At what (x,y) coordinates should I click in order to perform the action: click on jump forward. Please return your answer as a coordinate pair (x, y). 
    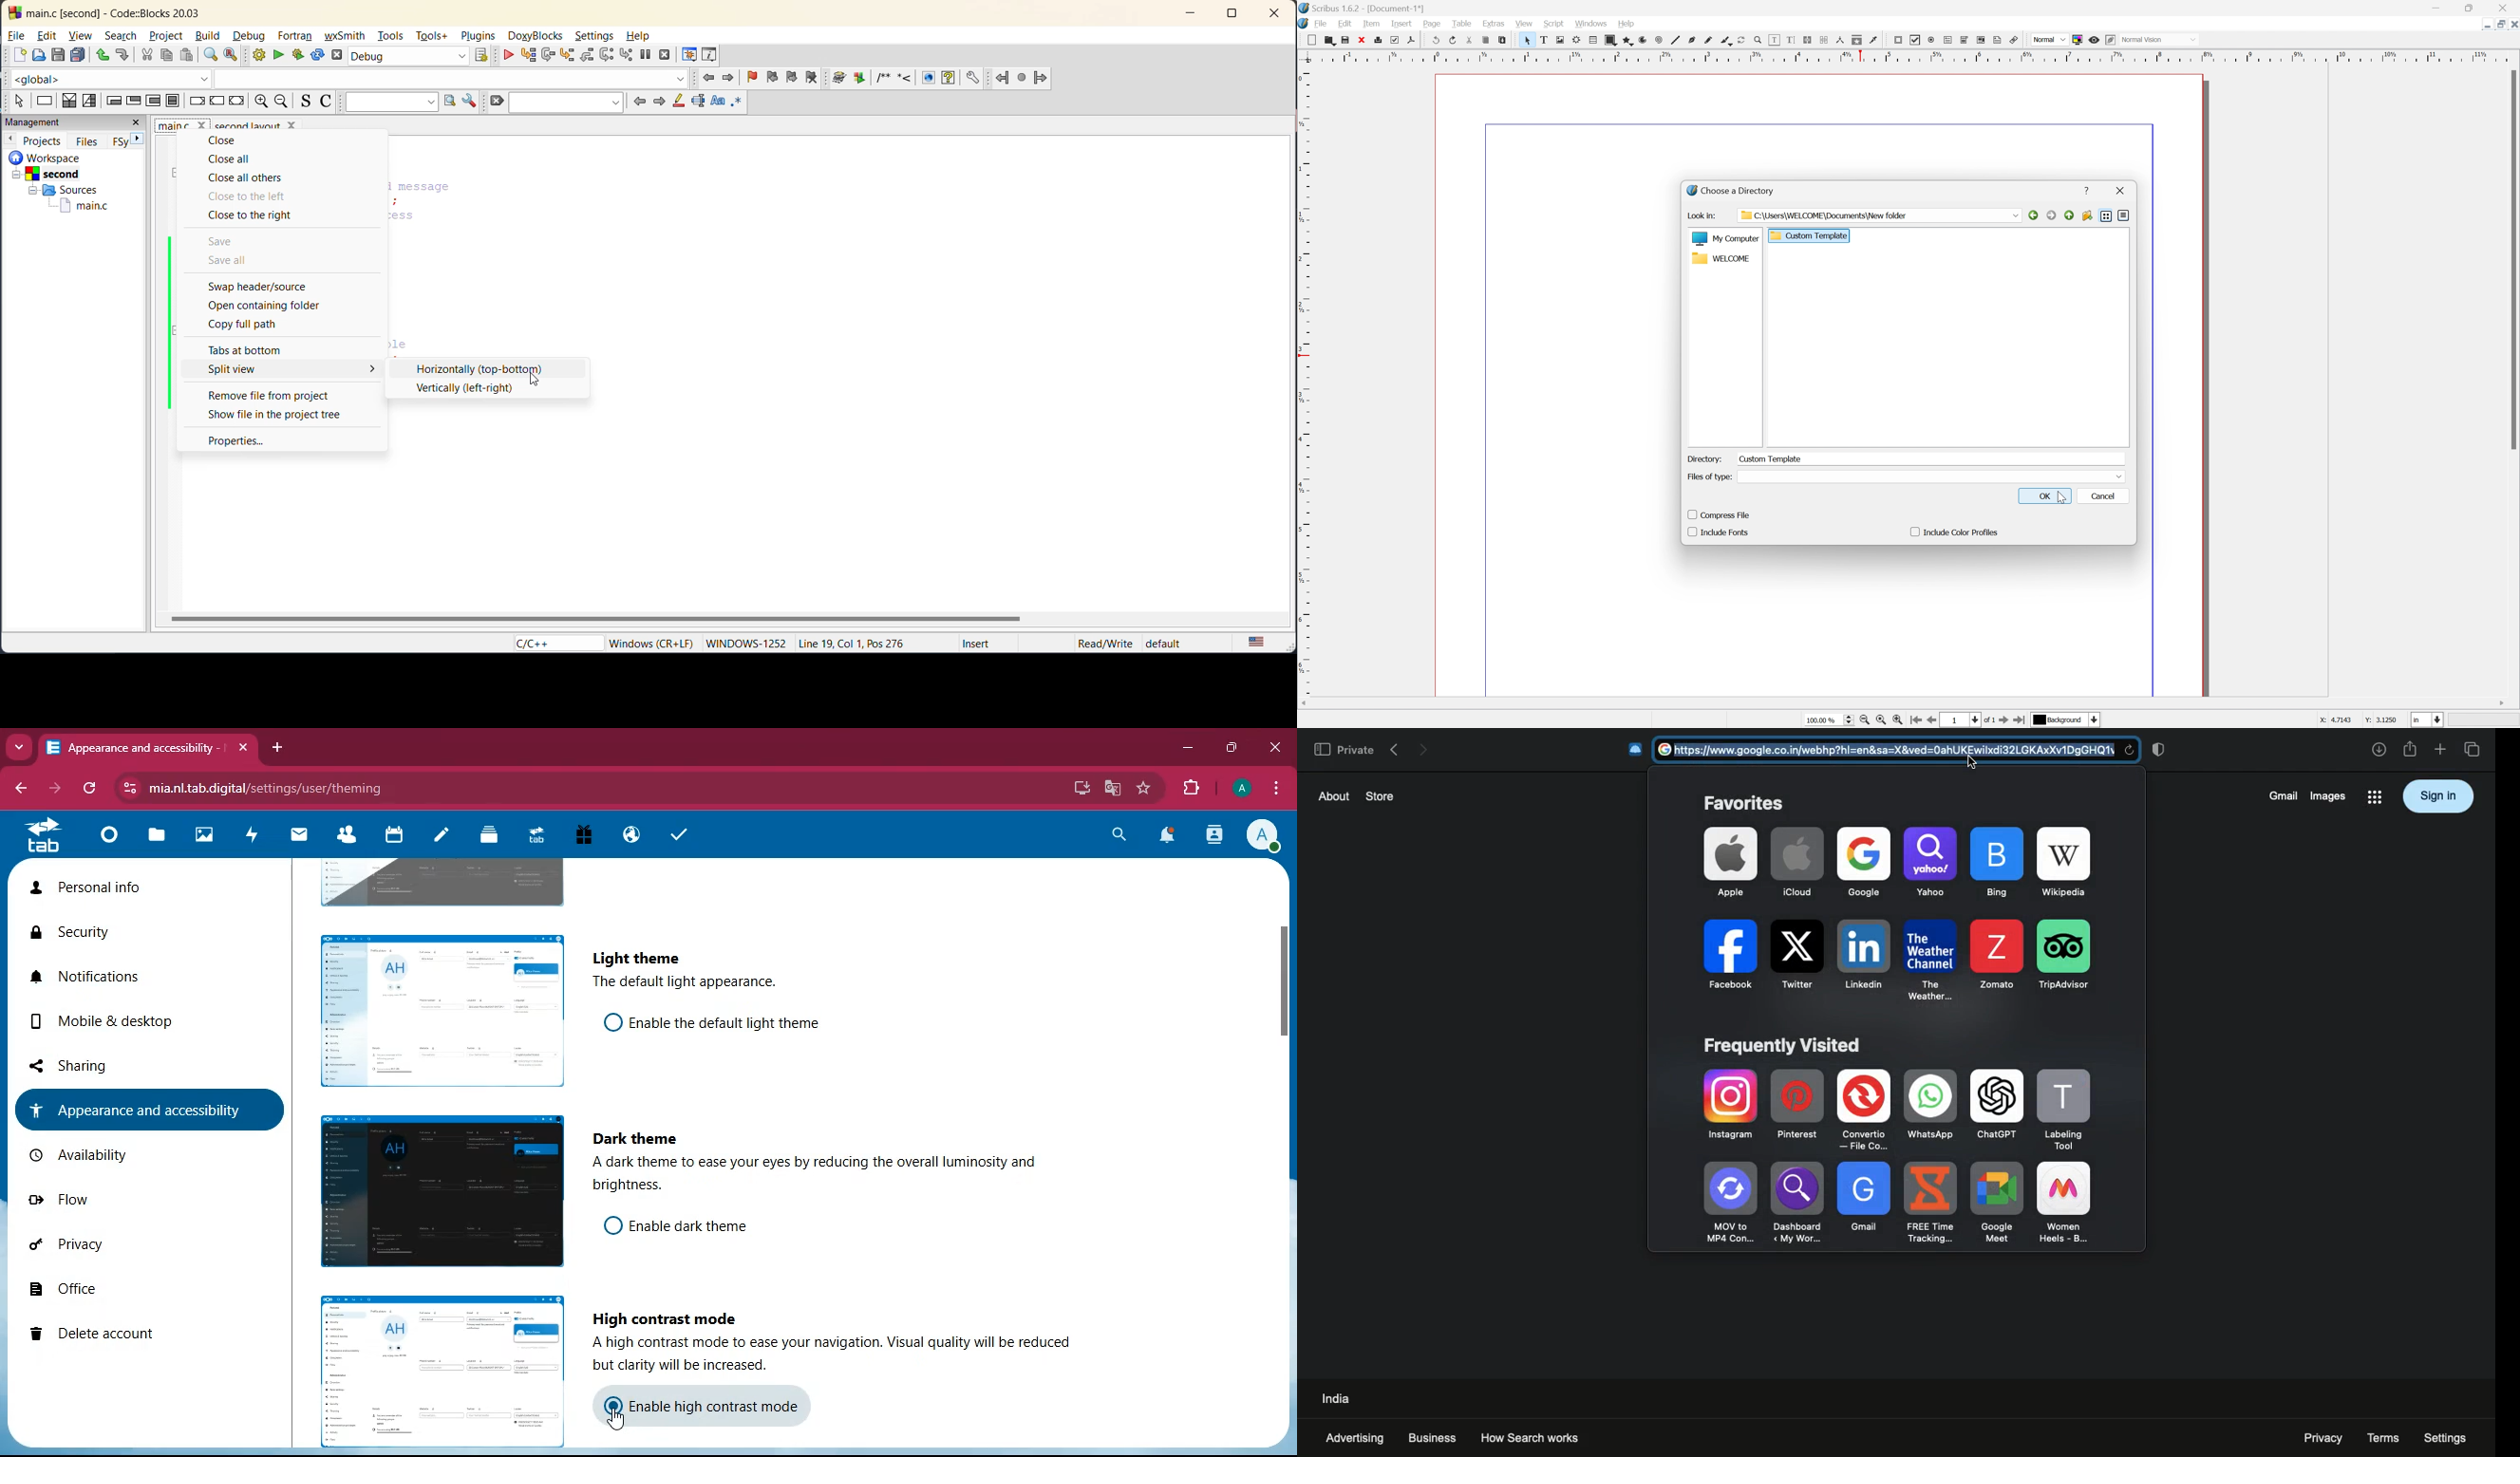
    Looking at the image, I should click on (729, 80).